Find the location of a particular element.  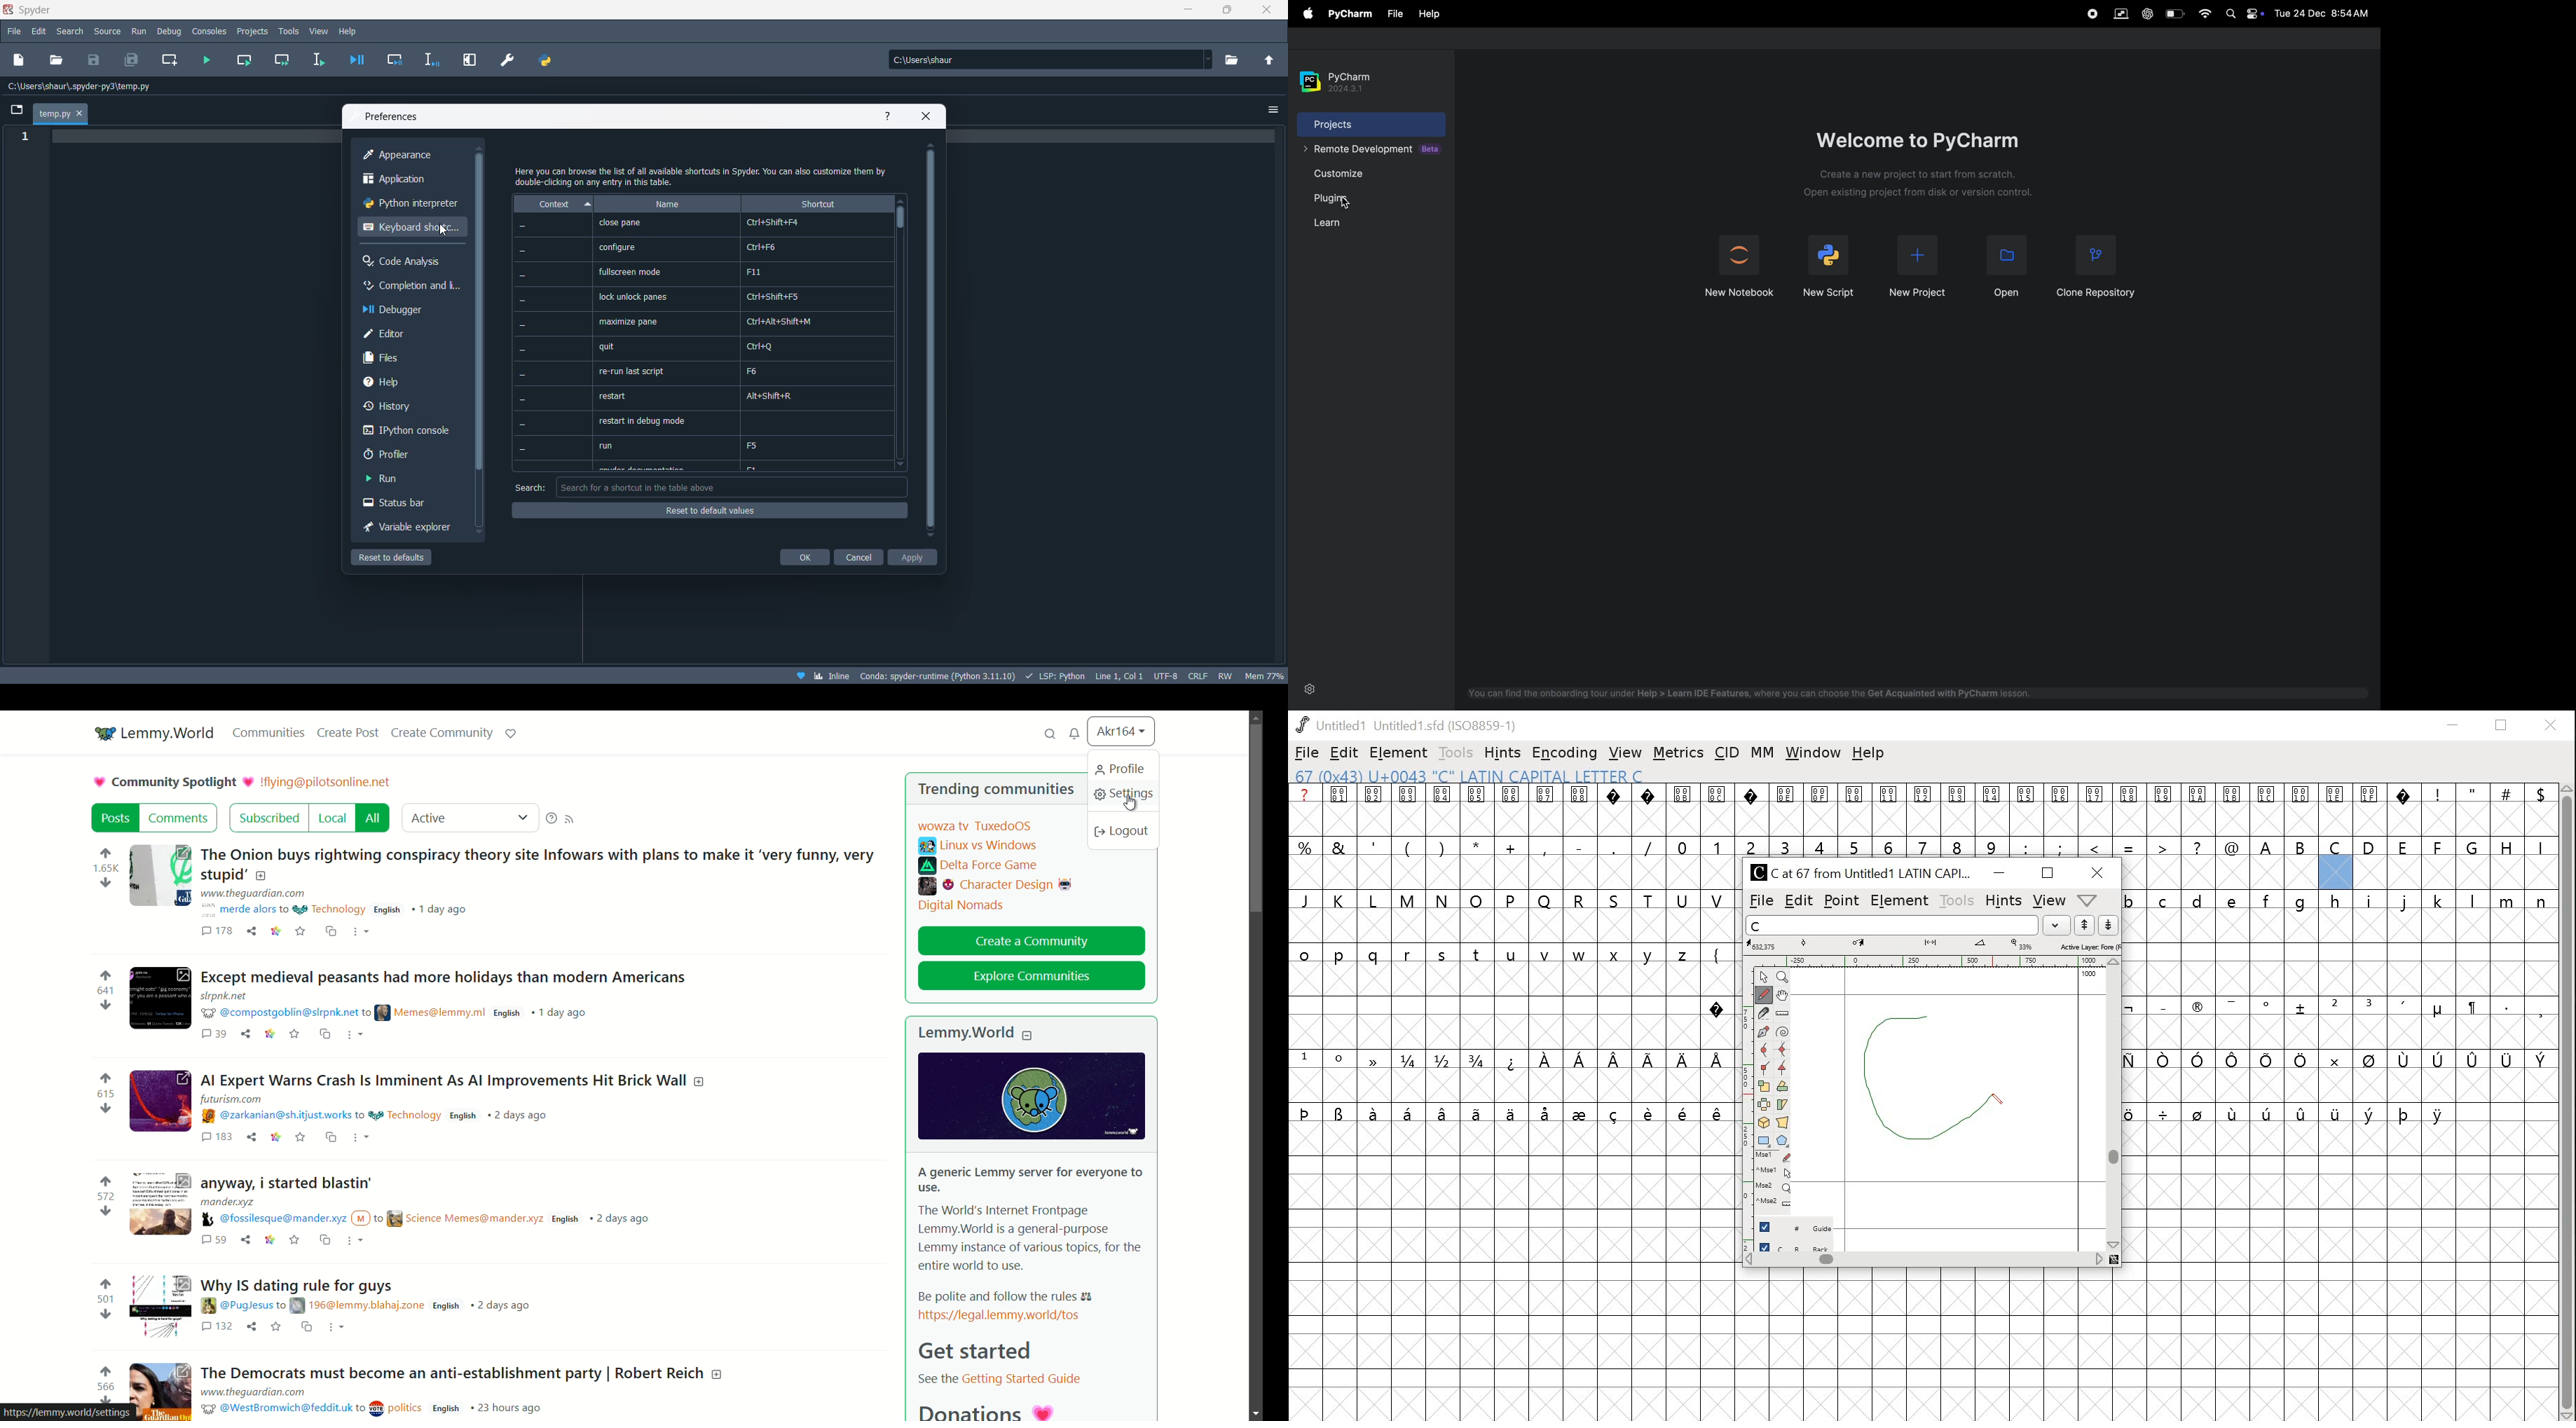

rotate is located at coordinates (1783, 1087).